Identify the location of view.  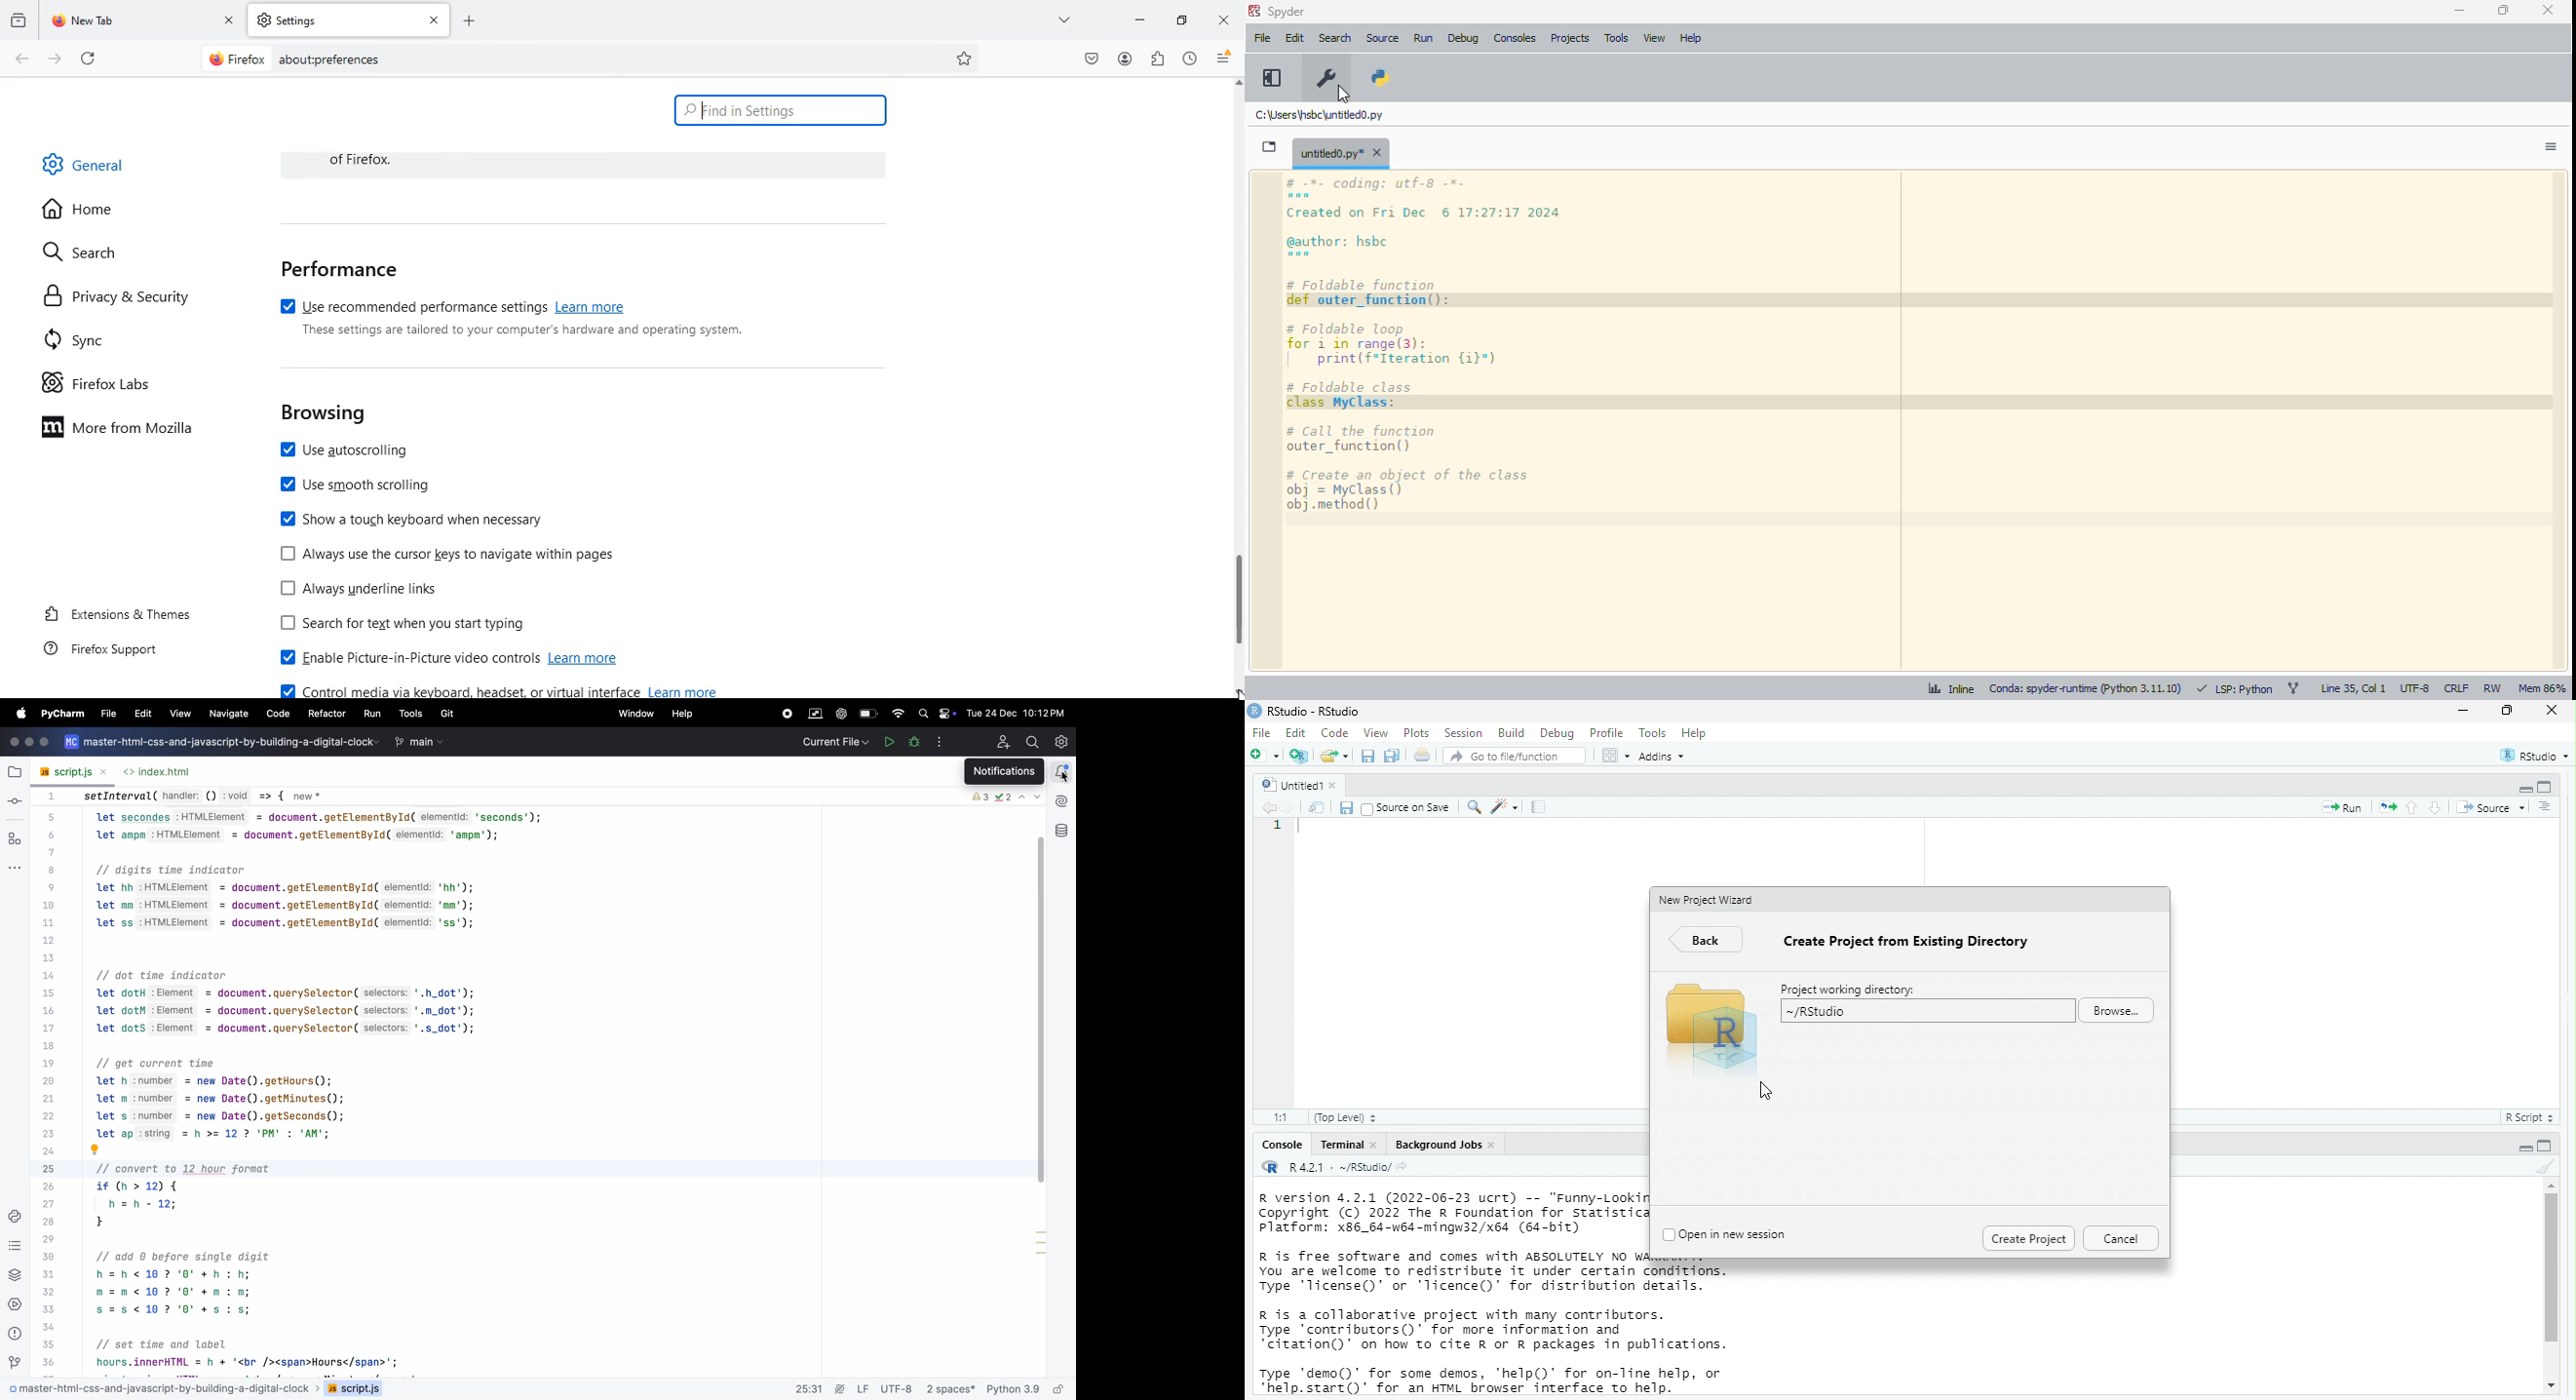
(1374, 733).